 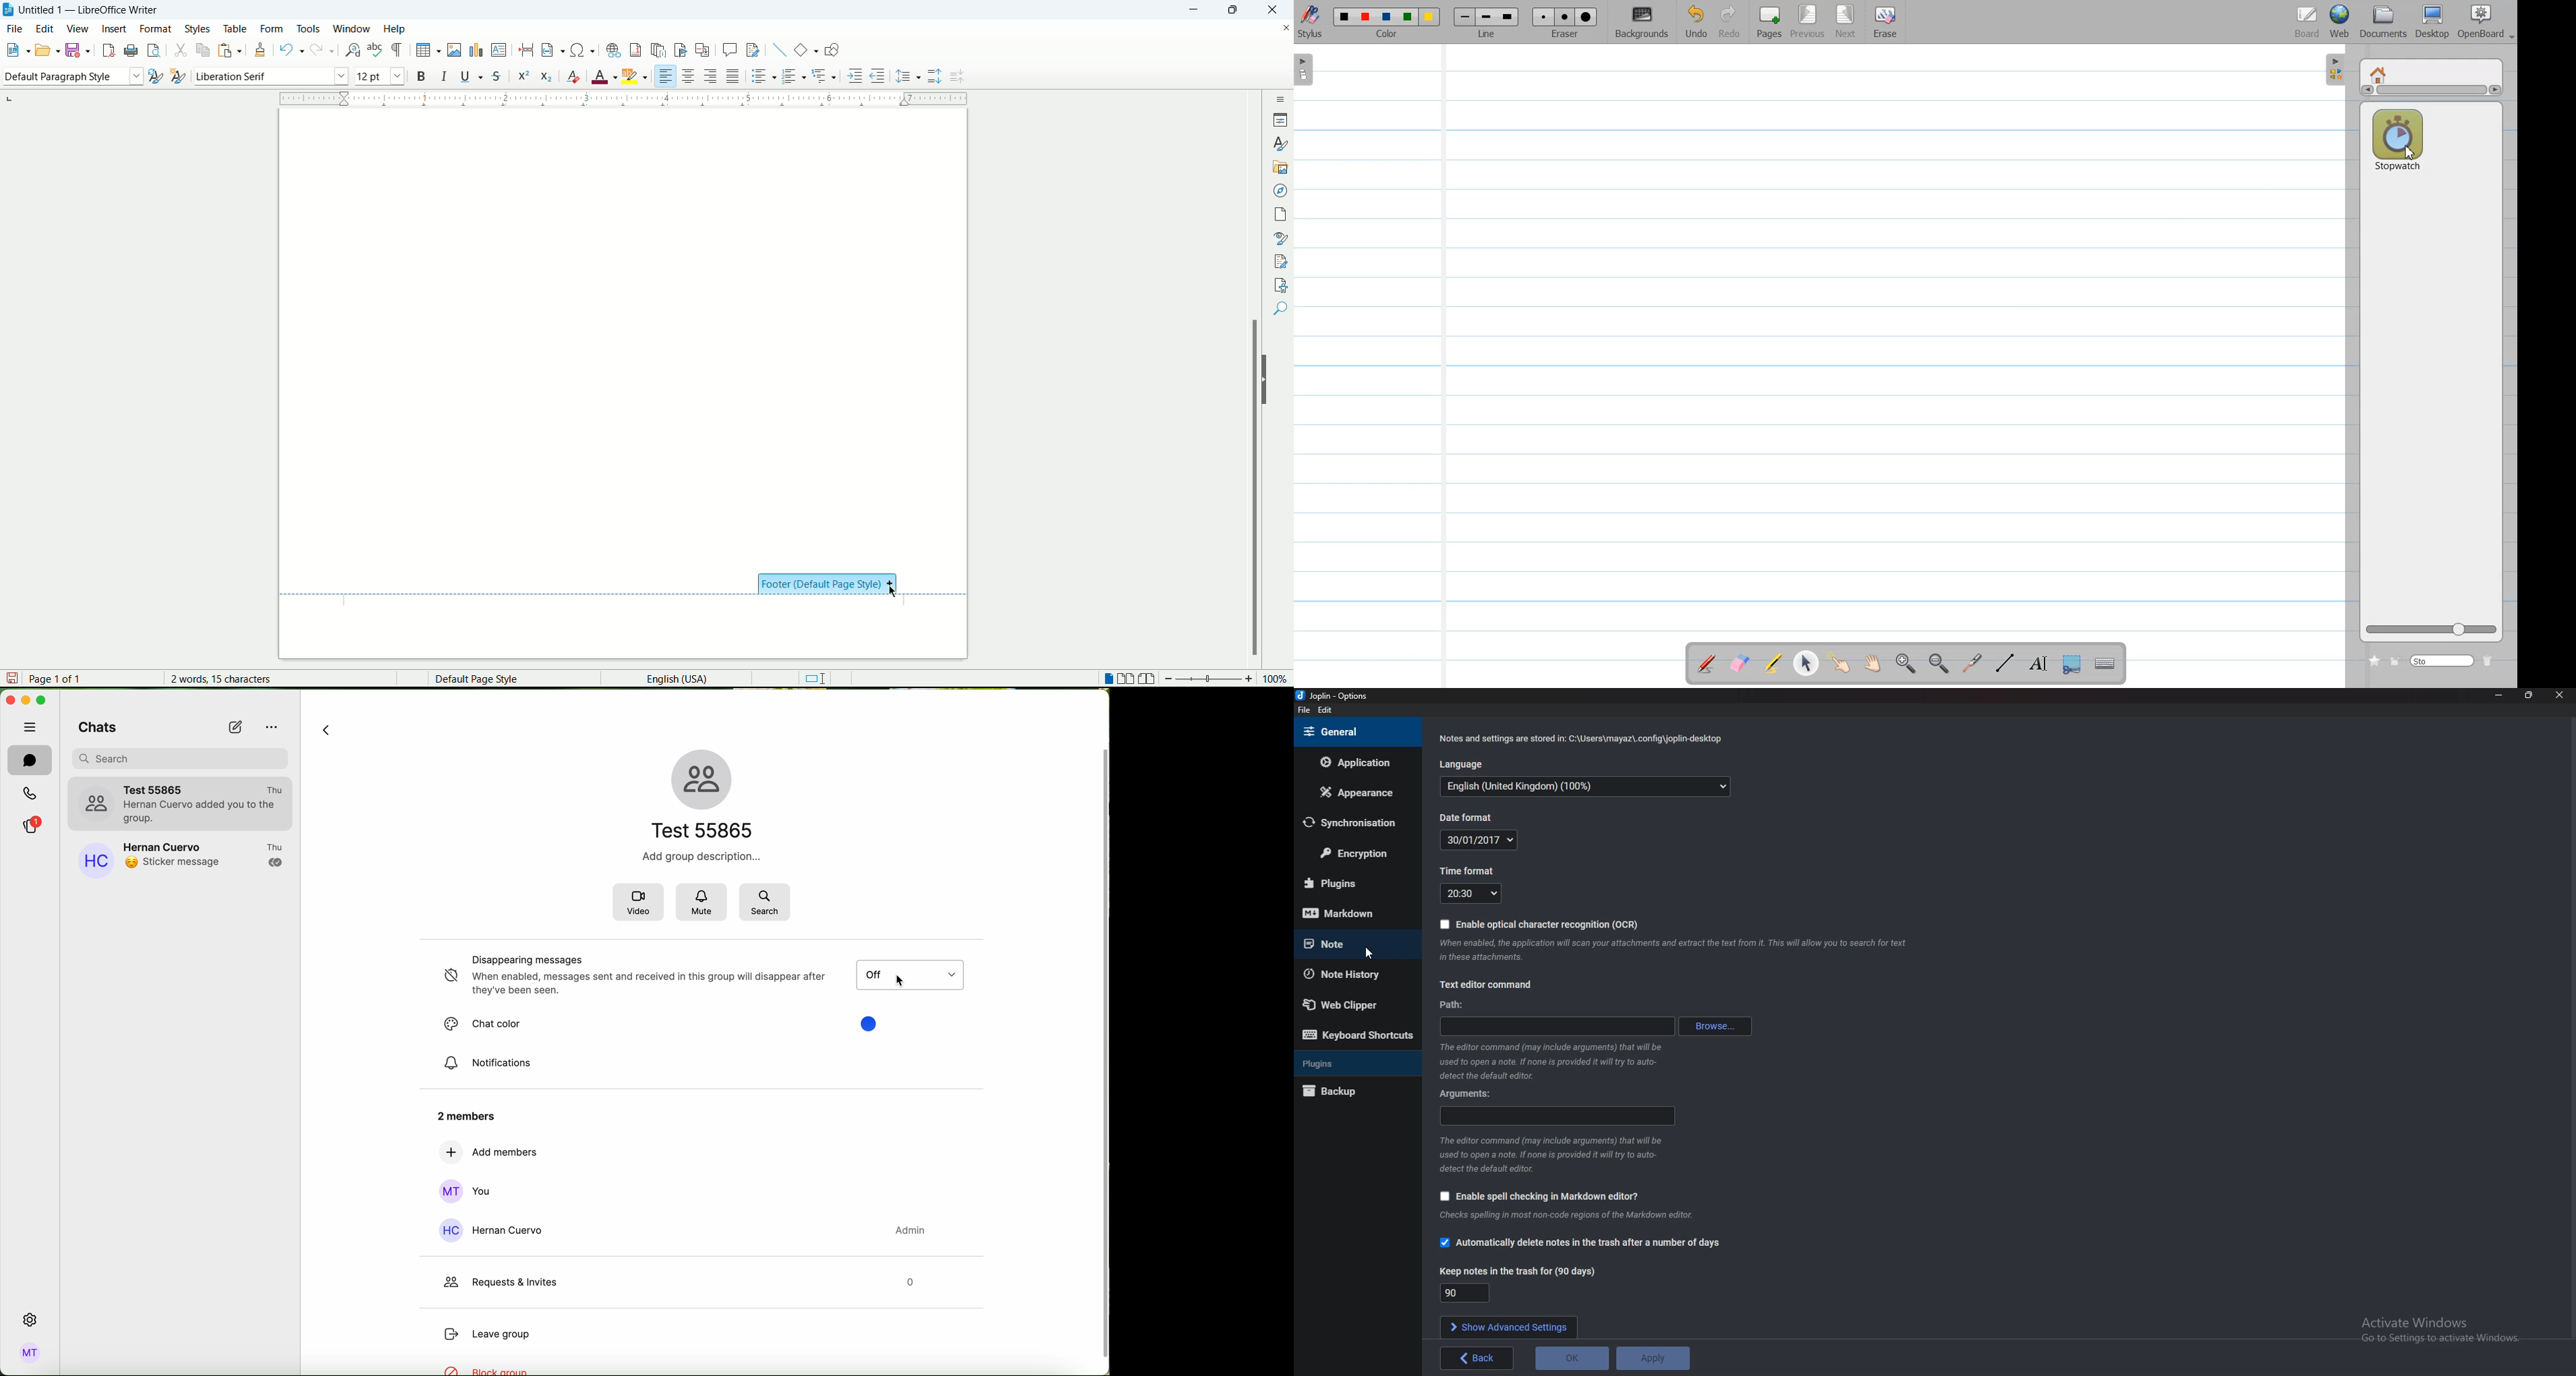 I want to click on checkbox, so click(x=1442, y=1244).